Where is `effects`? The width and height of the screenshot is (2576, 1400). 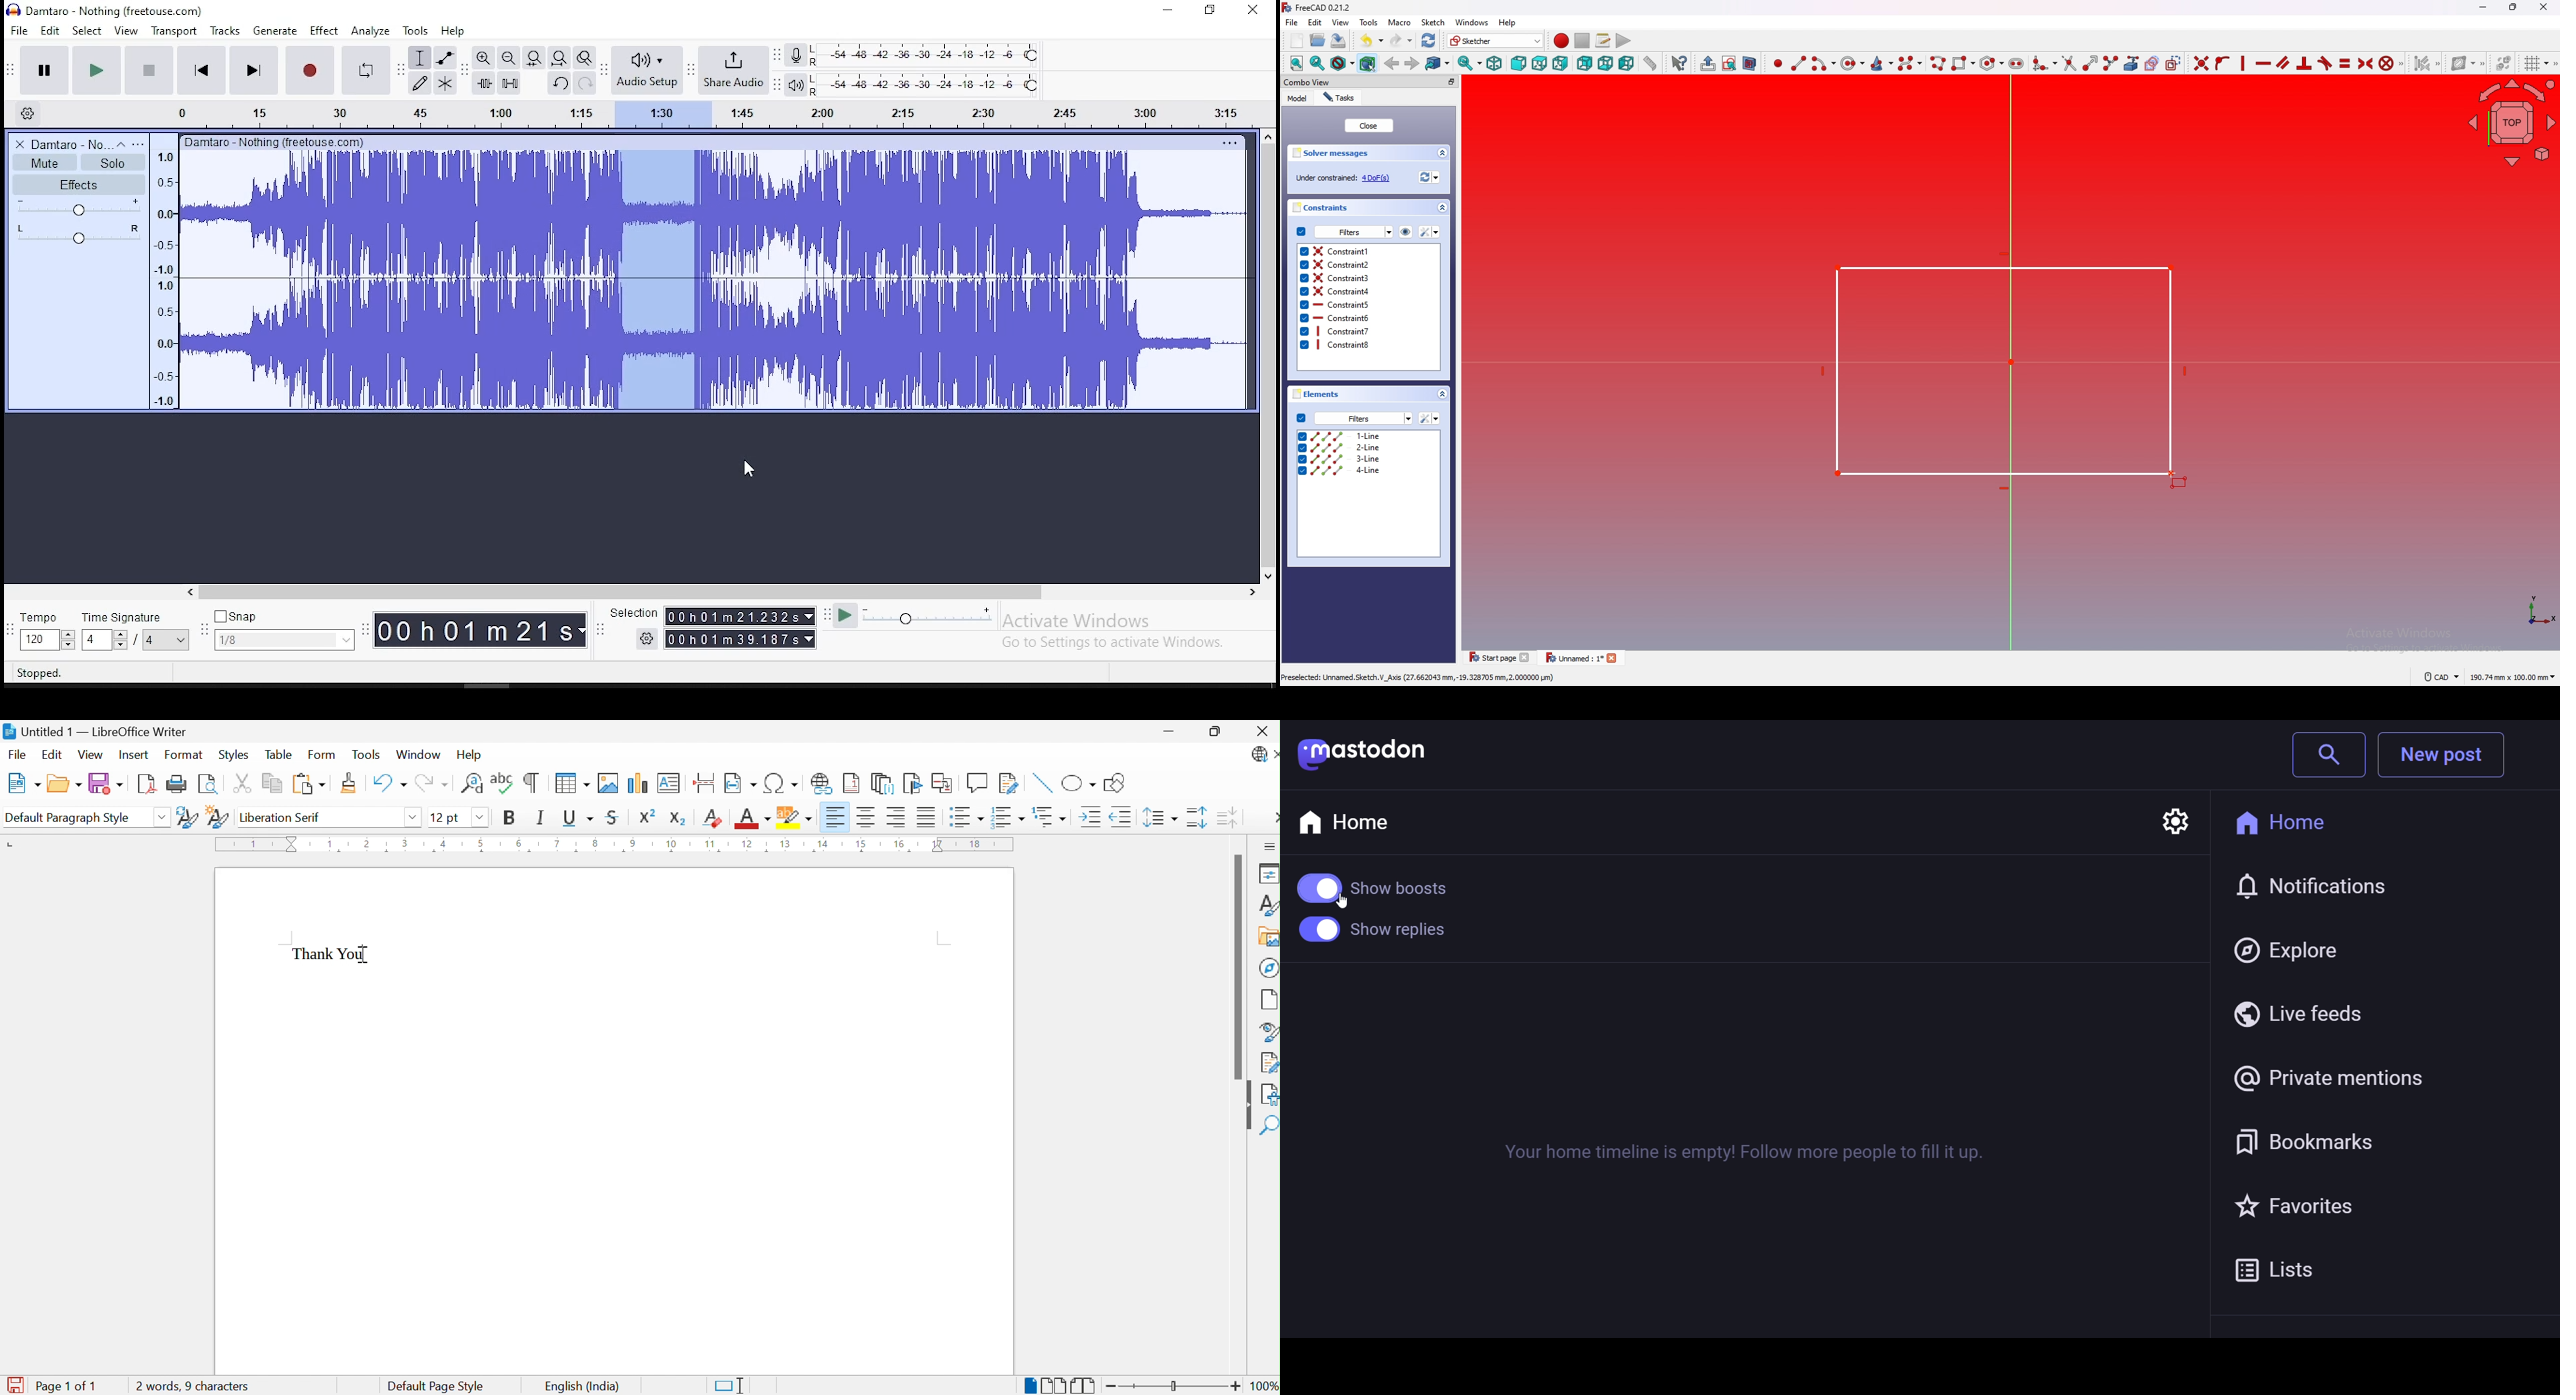
effects is located at coordinates (79, 184).